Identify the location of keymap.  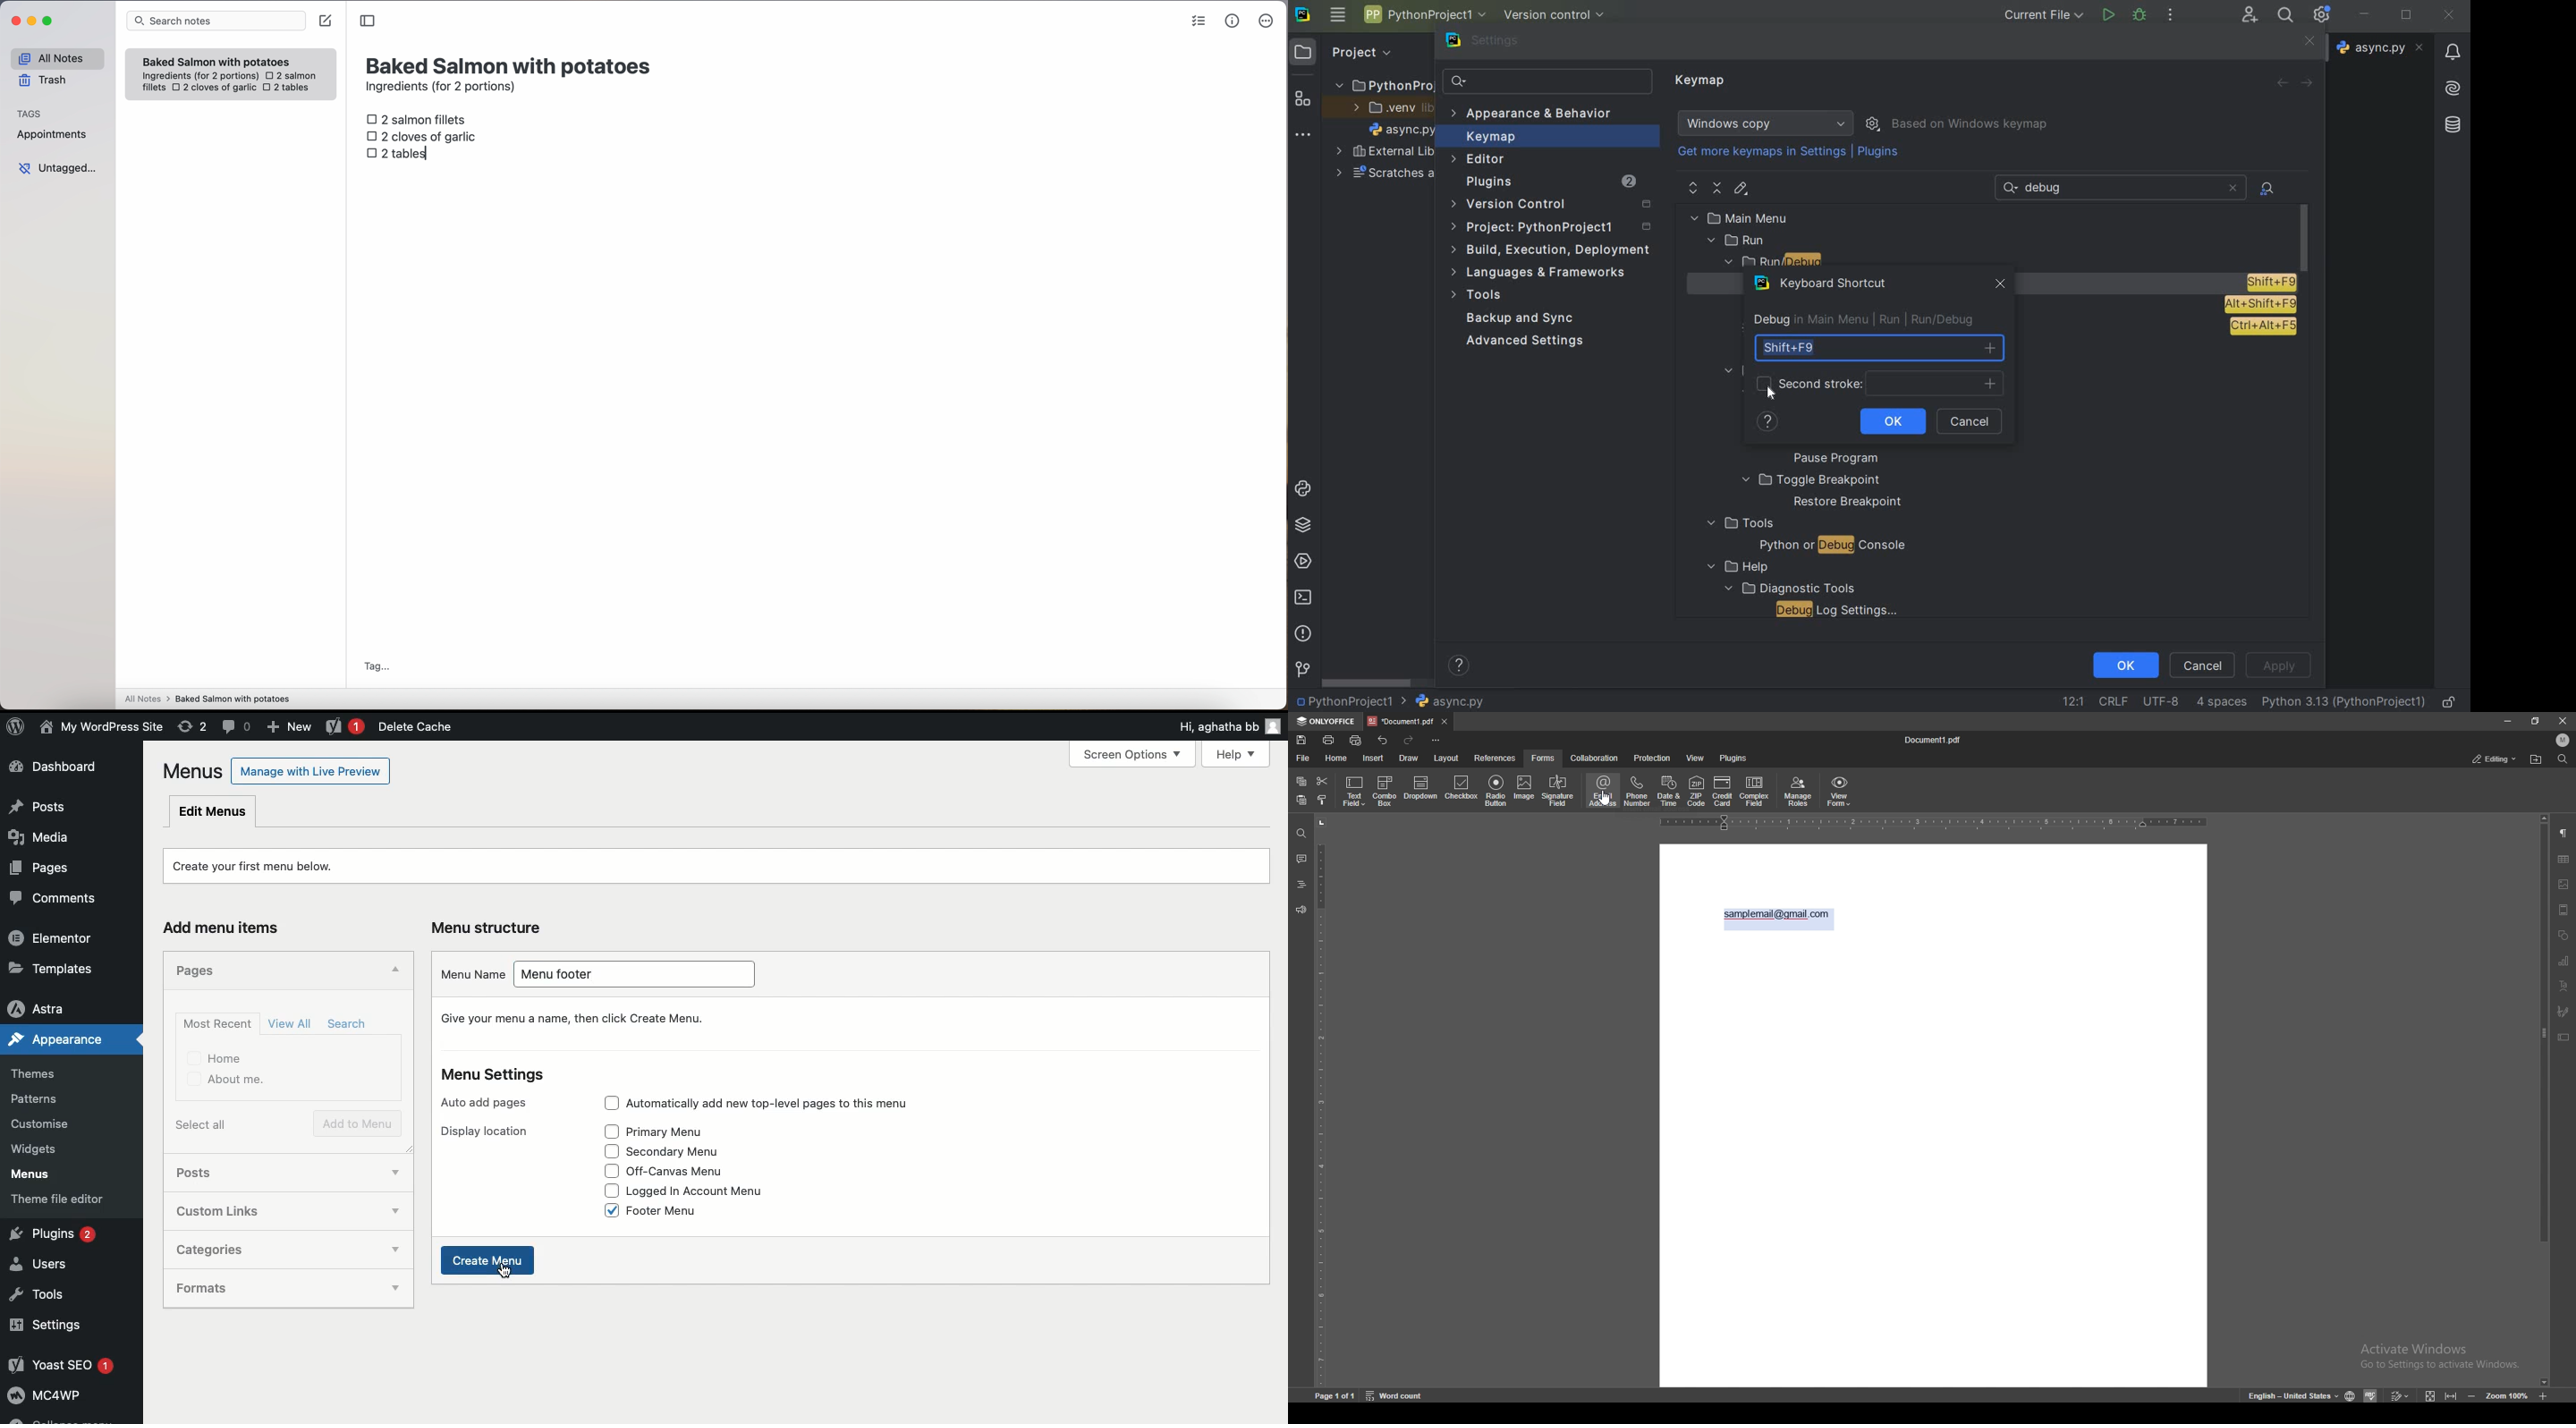
(1702, 81).